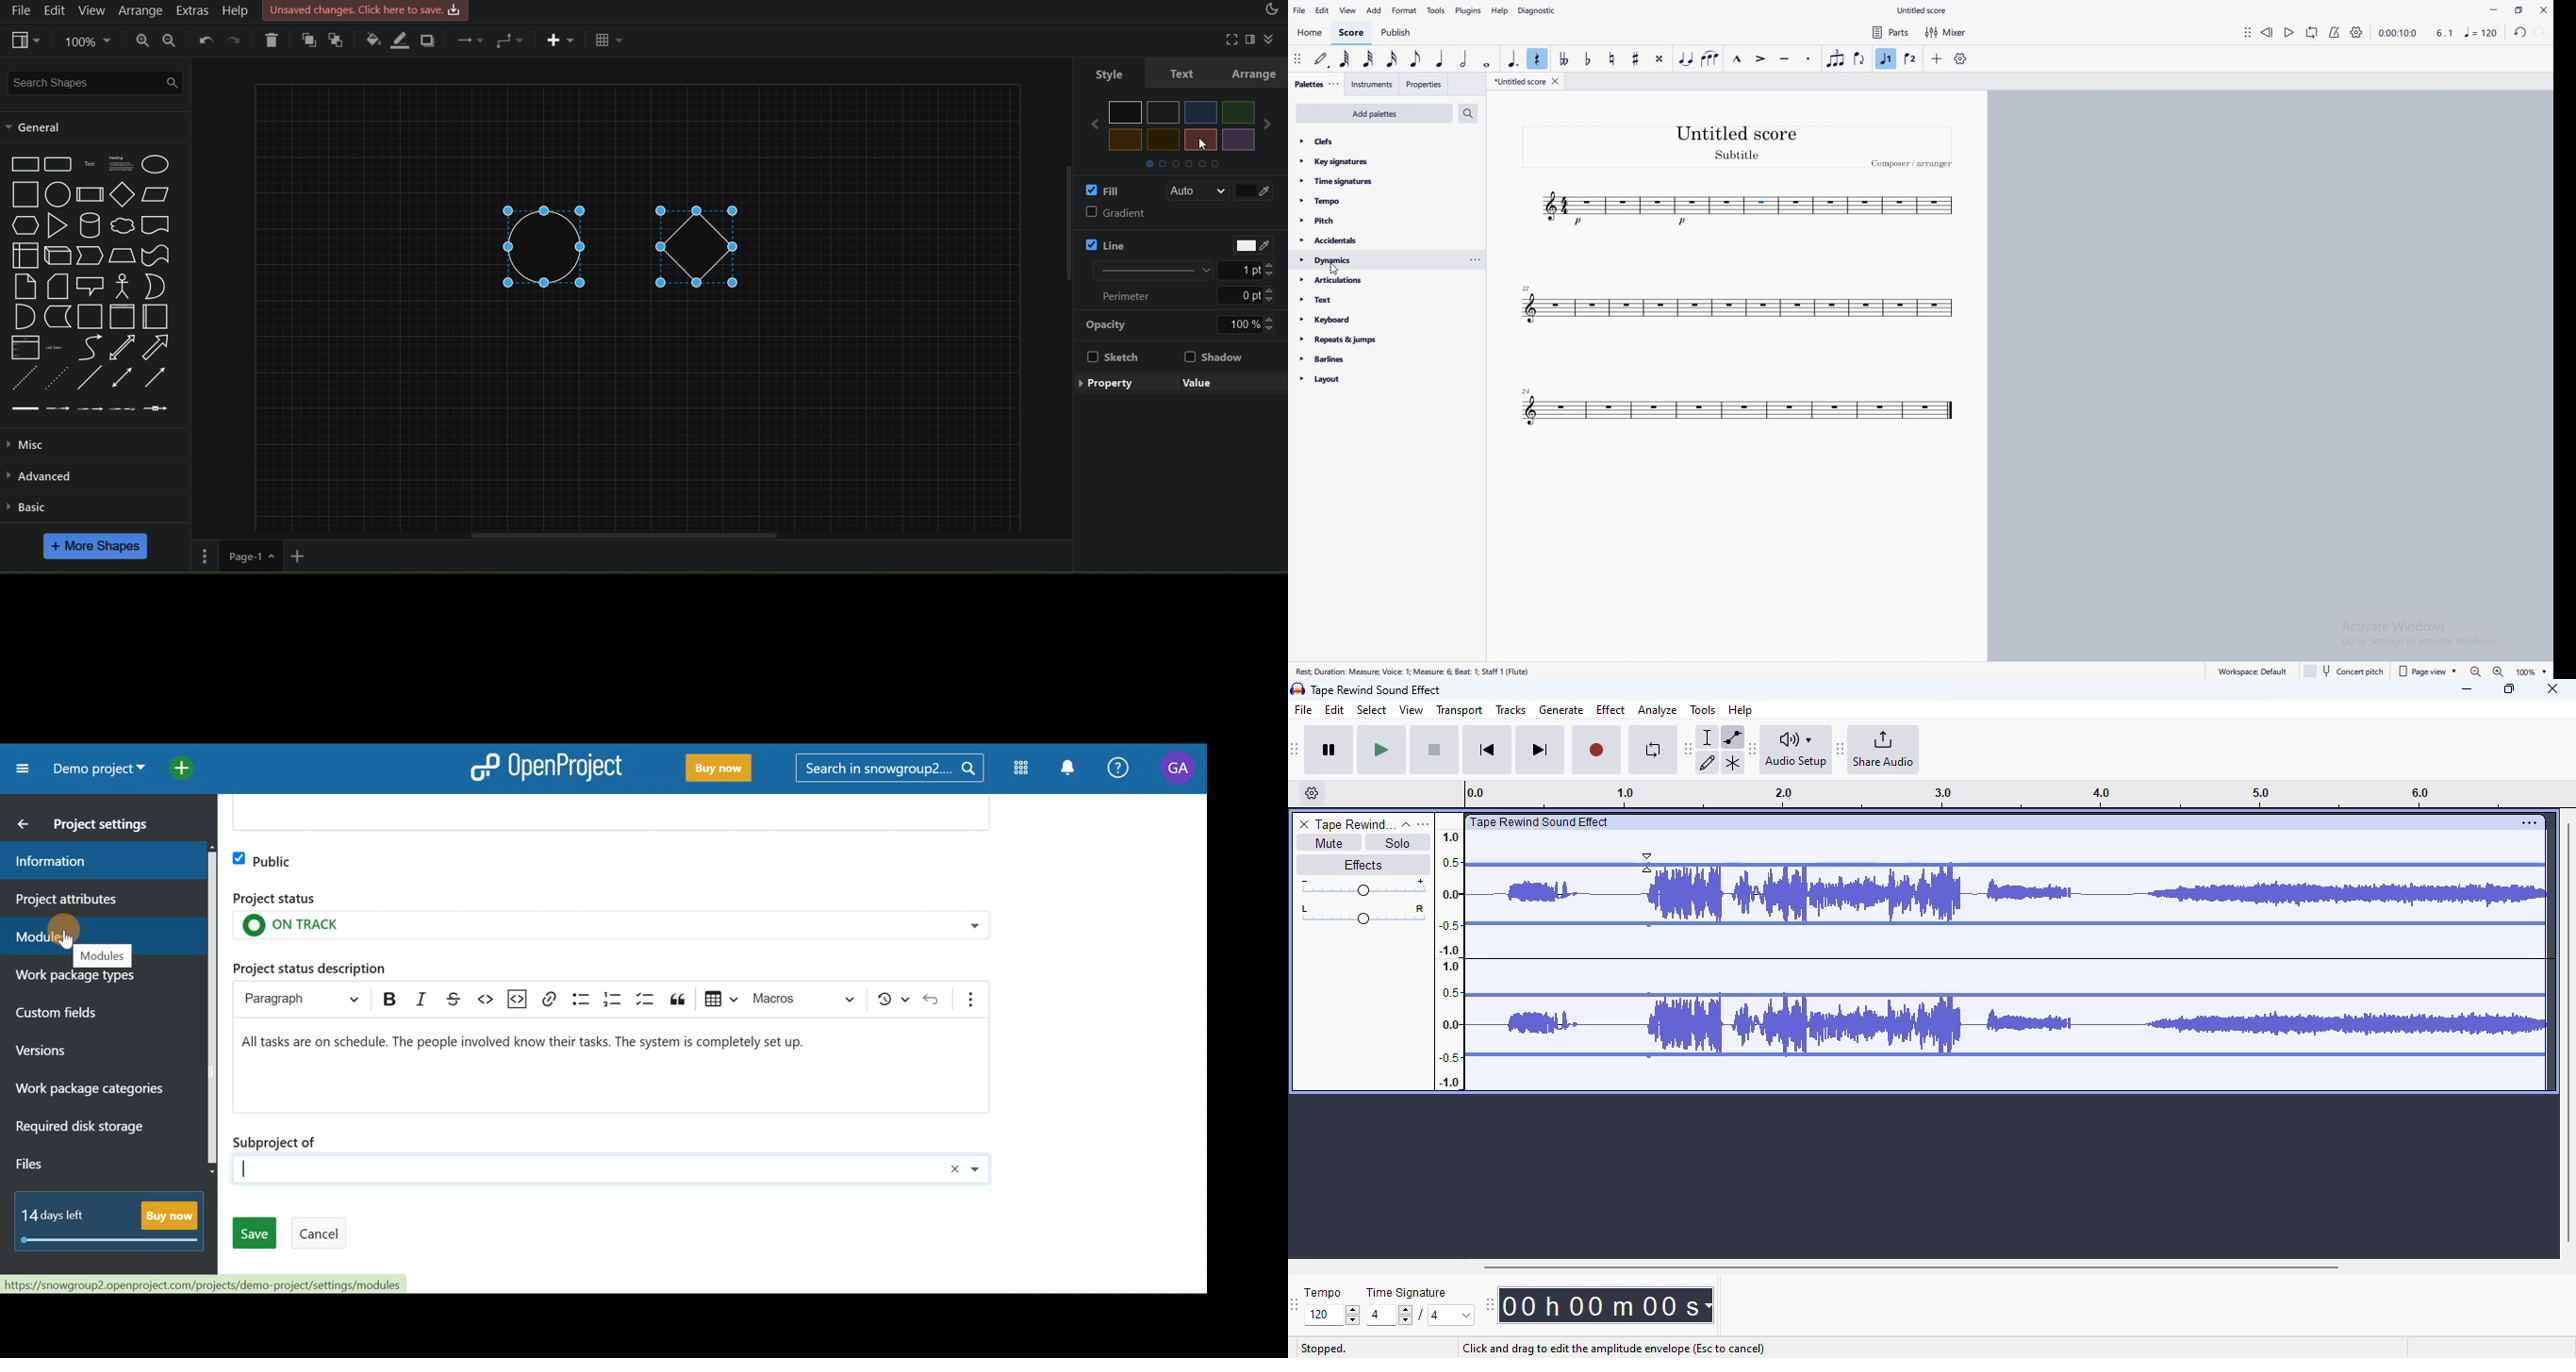 The width and height of the screenshot is (2576, 1372). What do you see at coordinates (1374, 11) in the screenshot?
I see `add` at bounding box center [1374, 11].